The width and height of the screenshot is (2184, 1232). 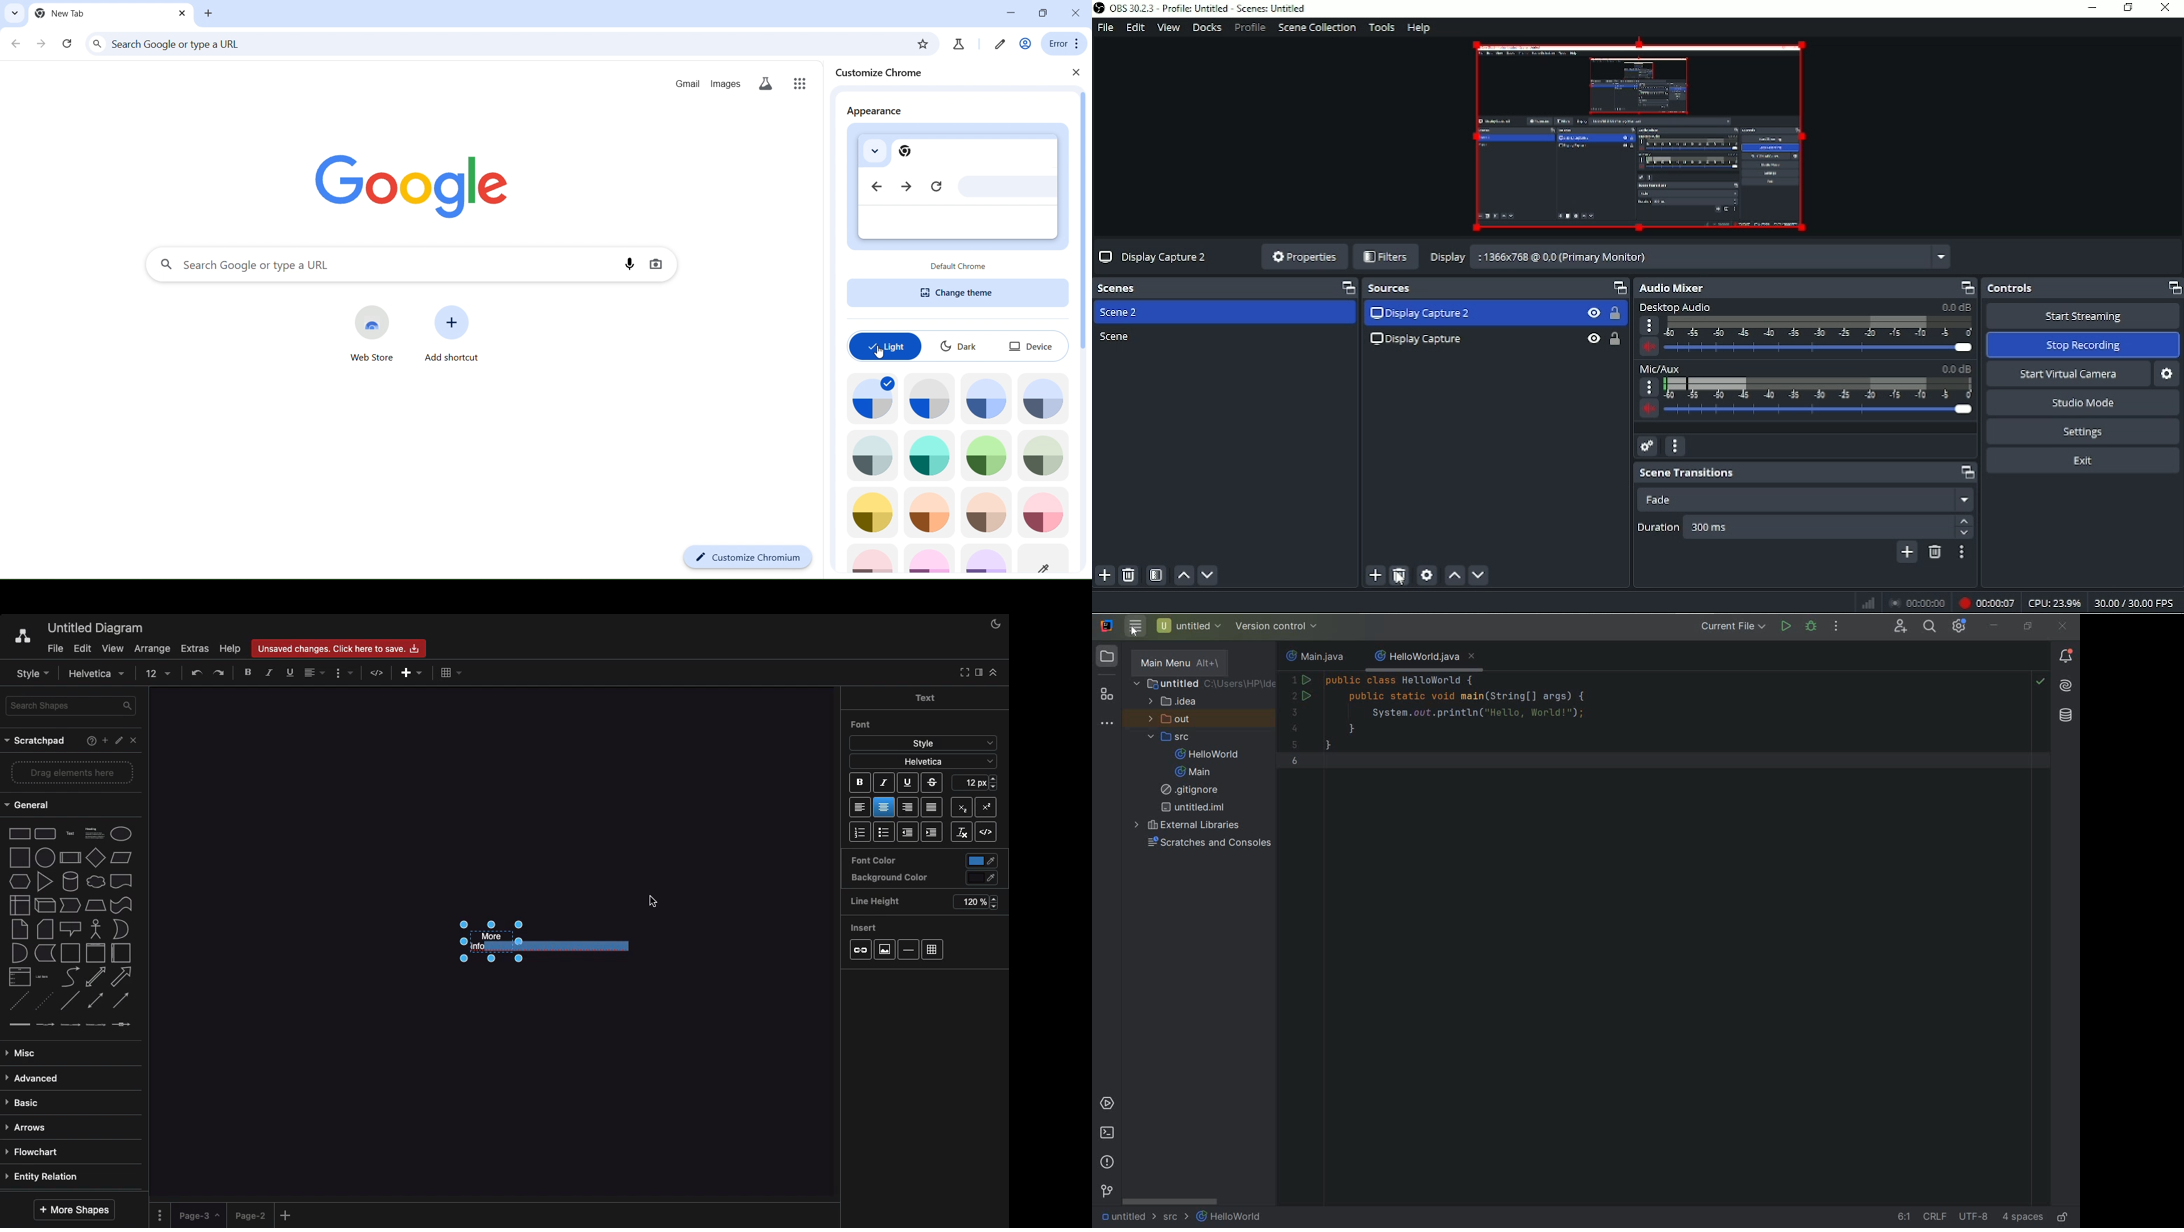 I want to click on Arrange, so click(x=150, y=649).